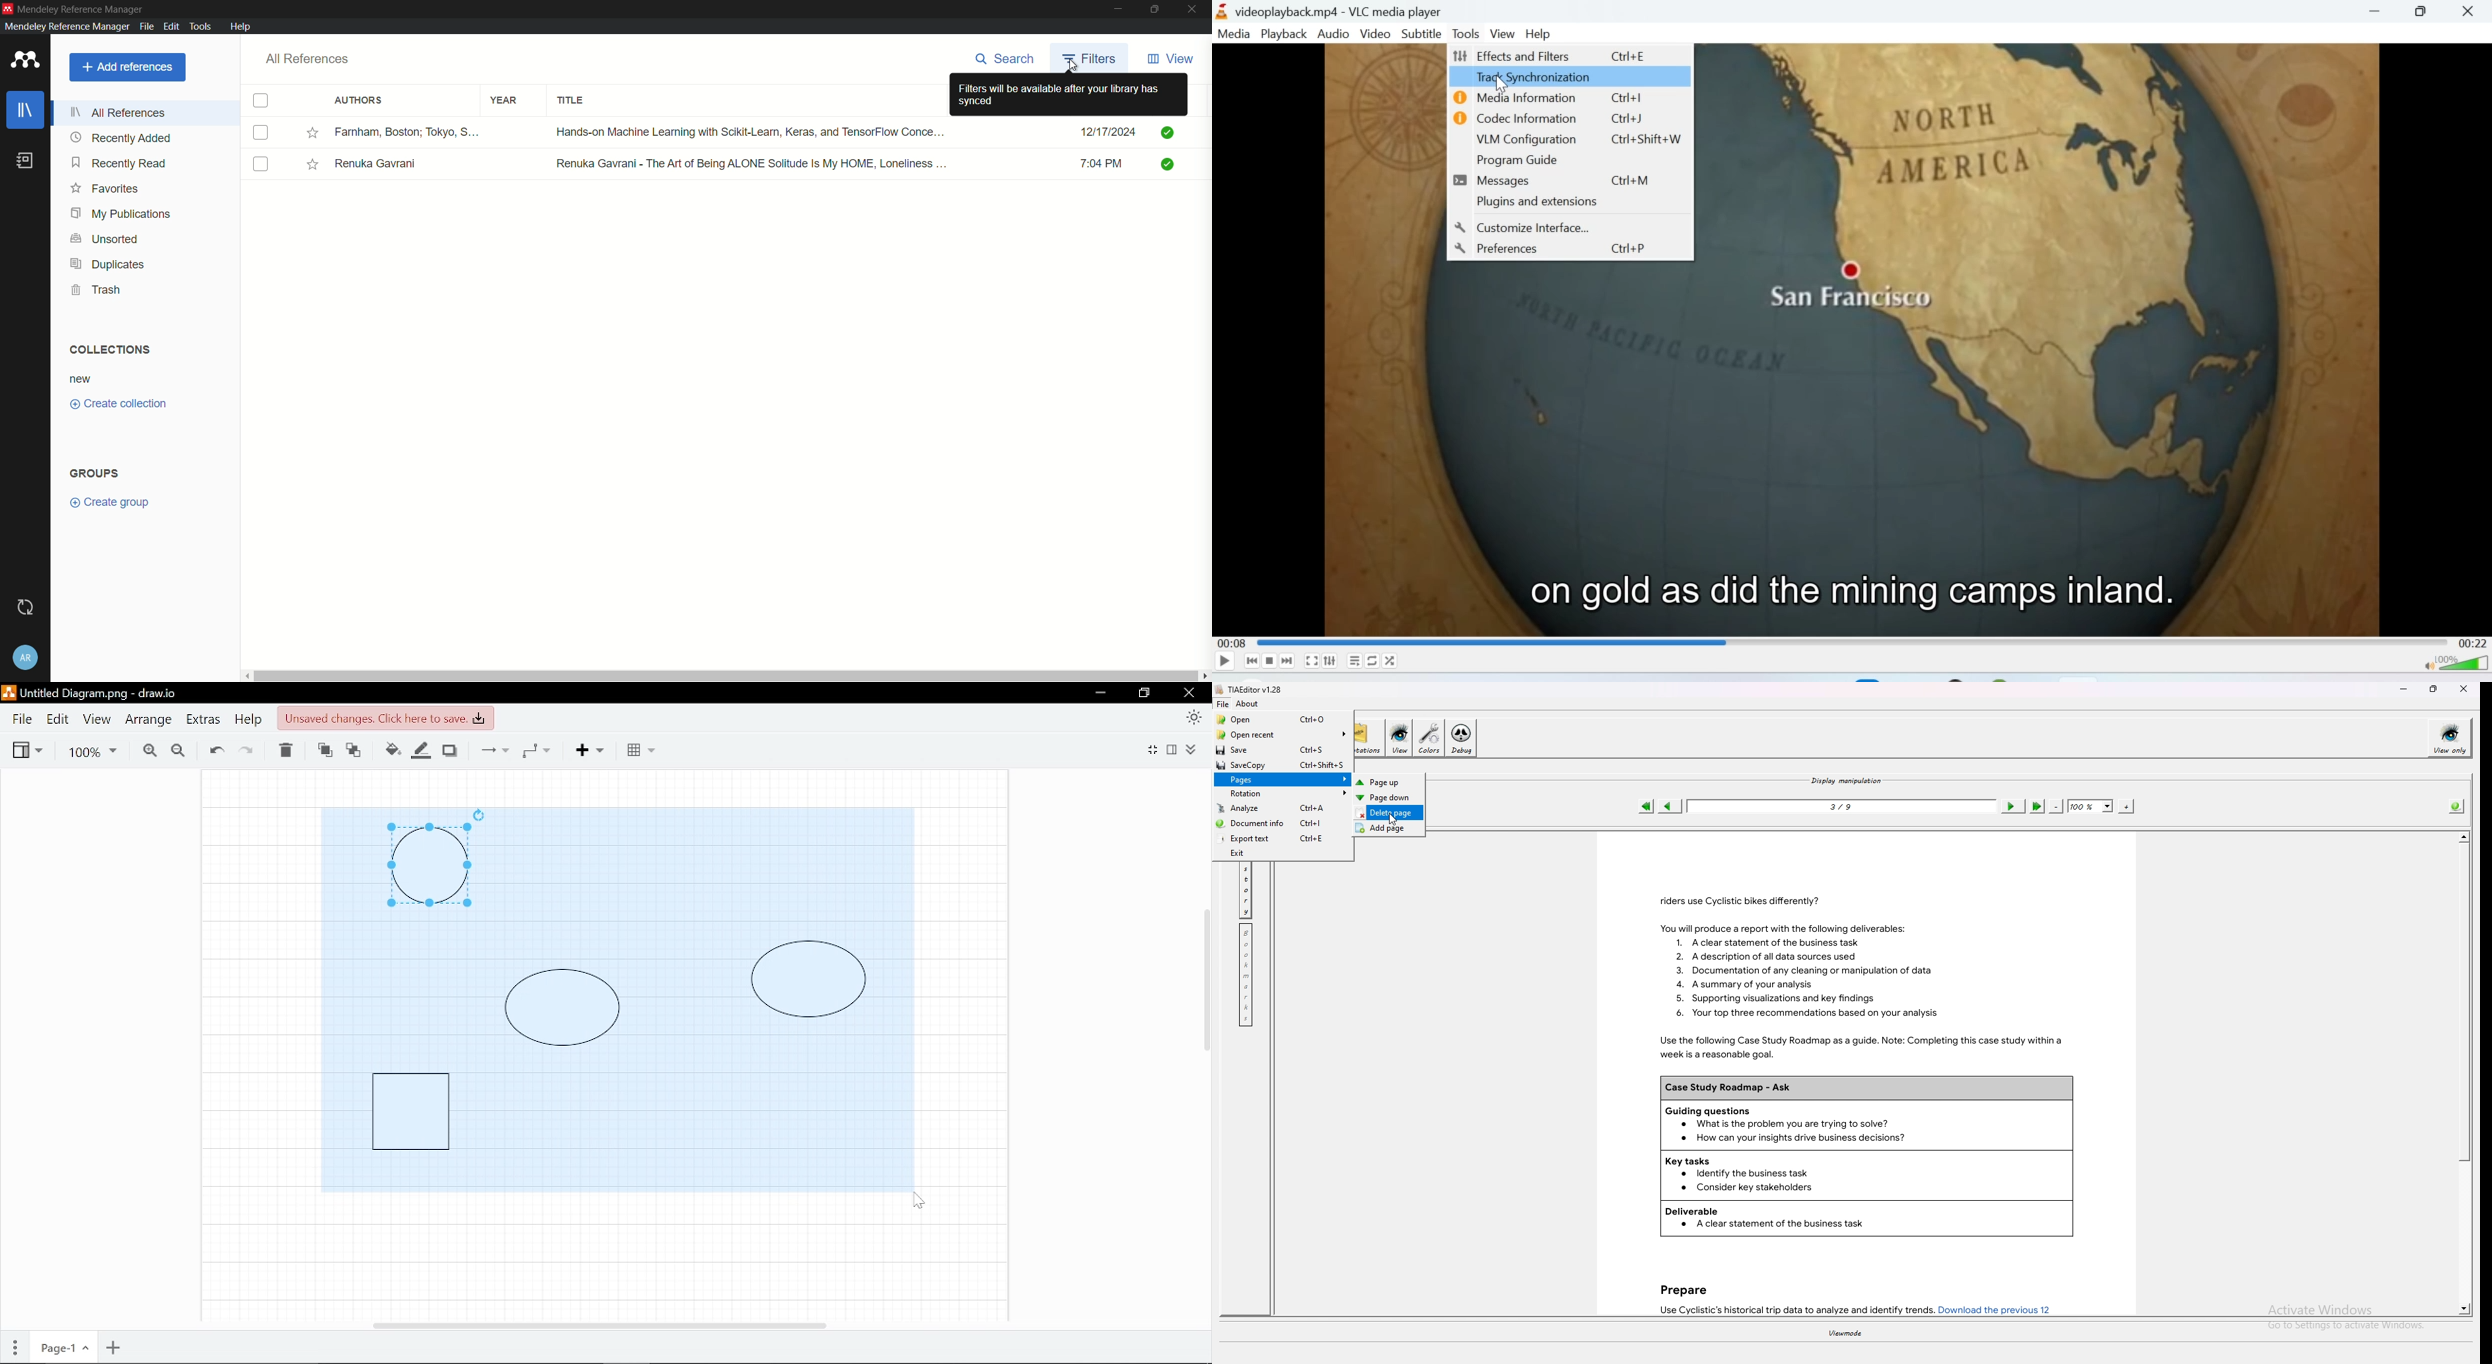 The width and height of the screenshot is (2492, 1372). I want to click on create collection, so click(119, 403).